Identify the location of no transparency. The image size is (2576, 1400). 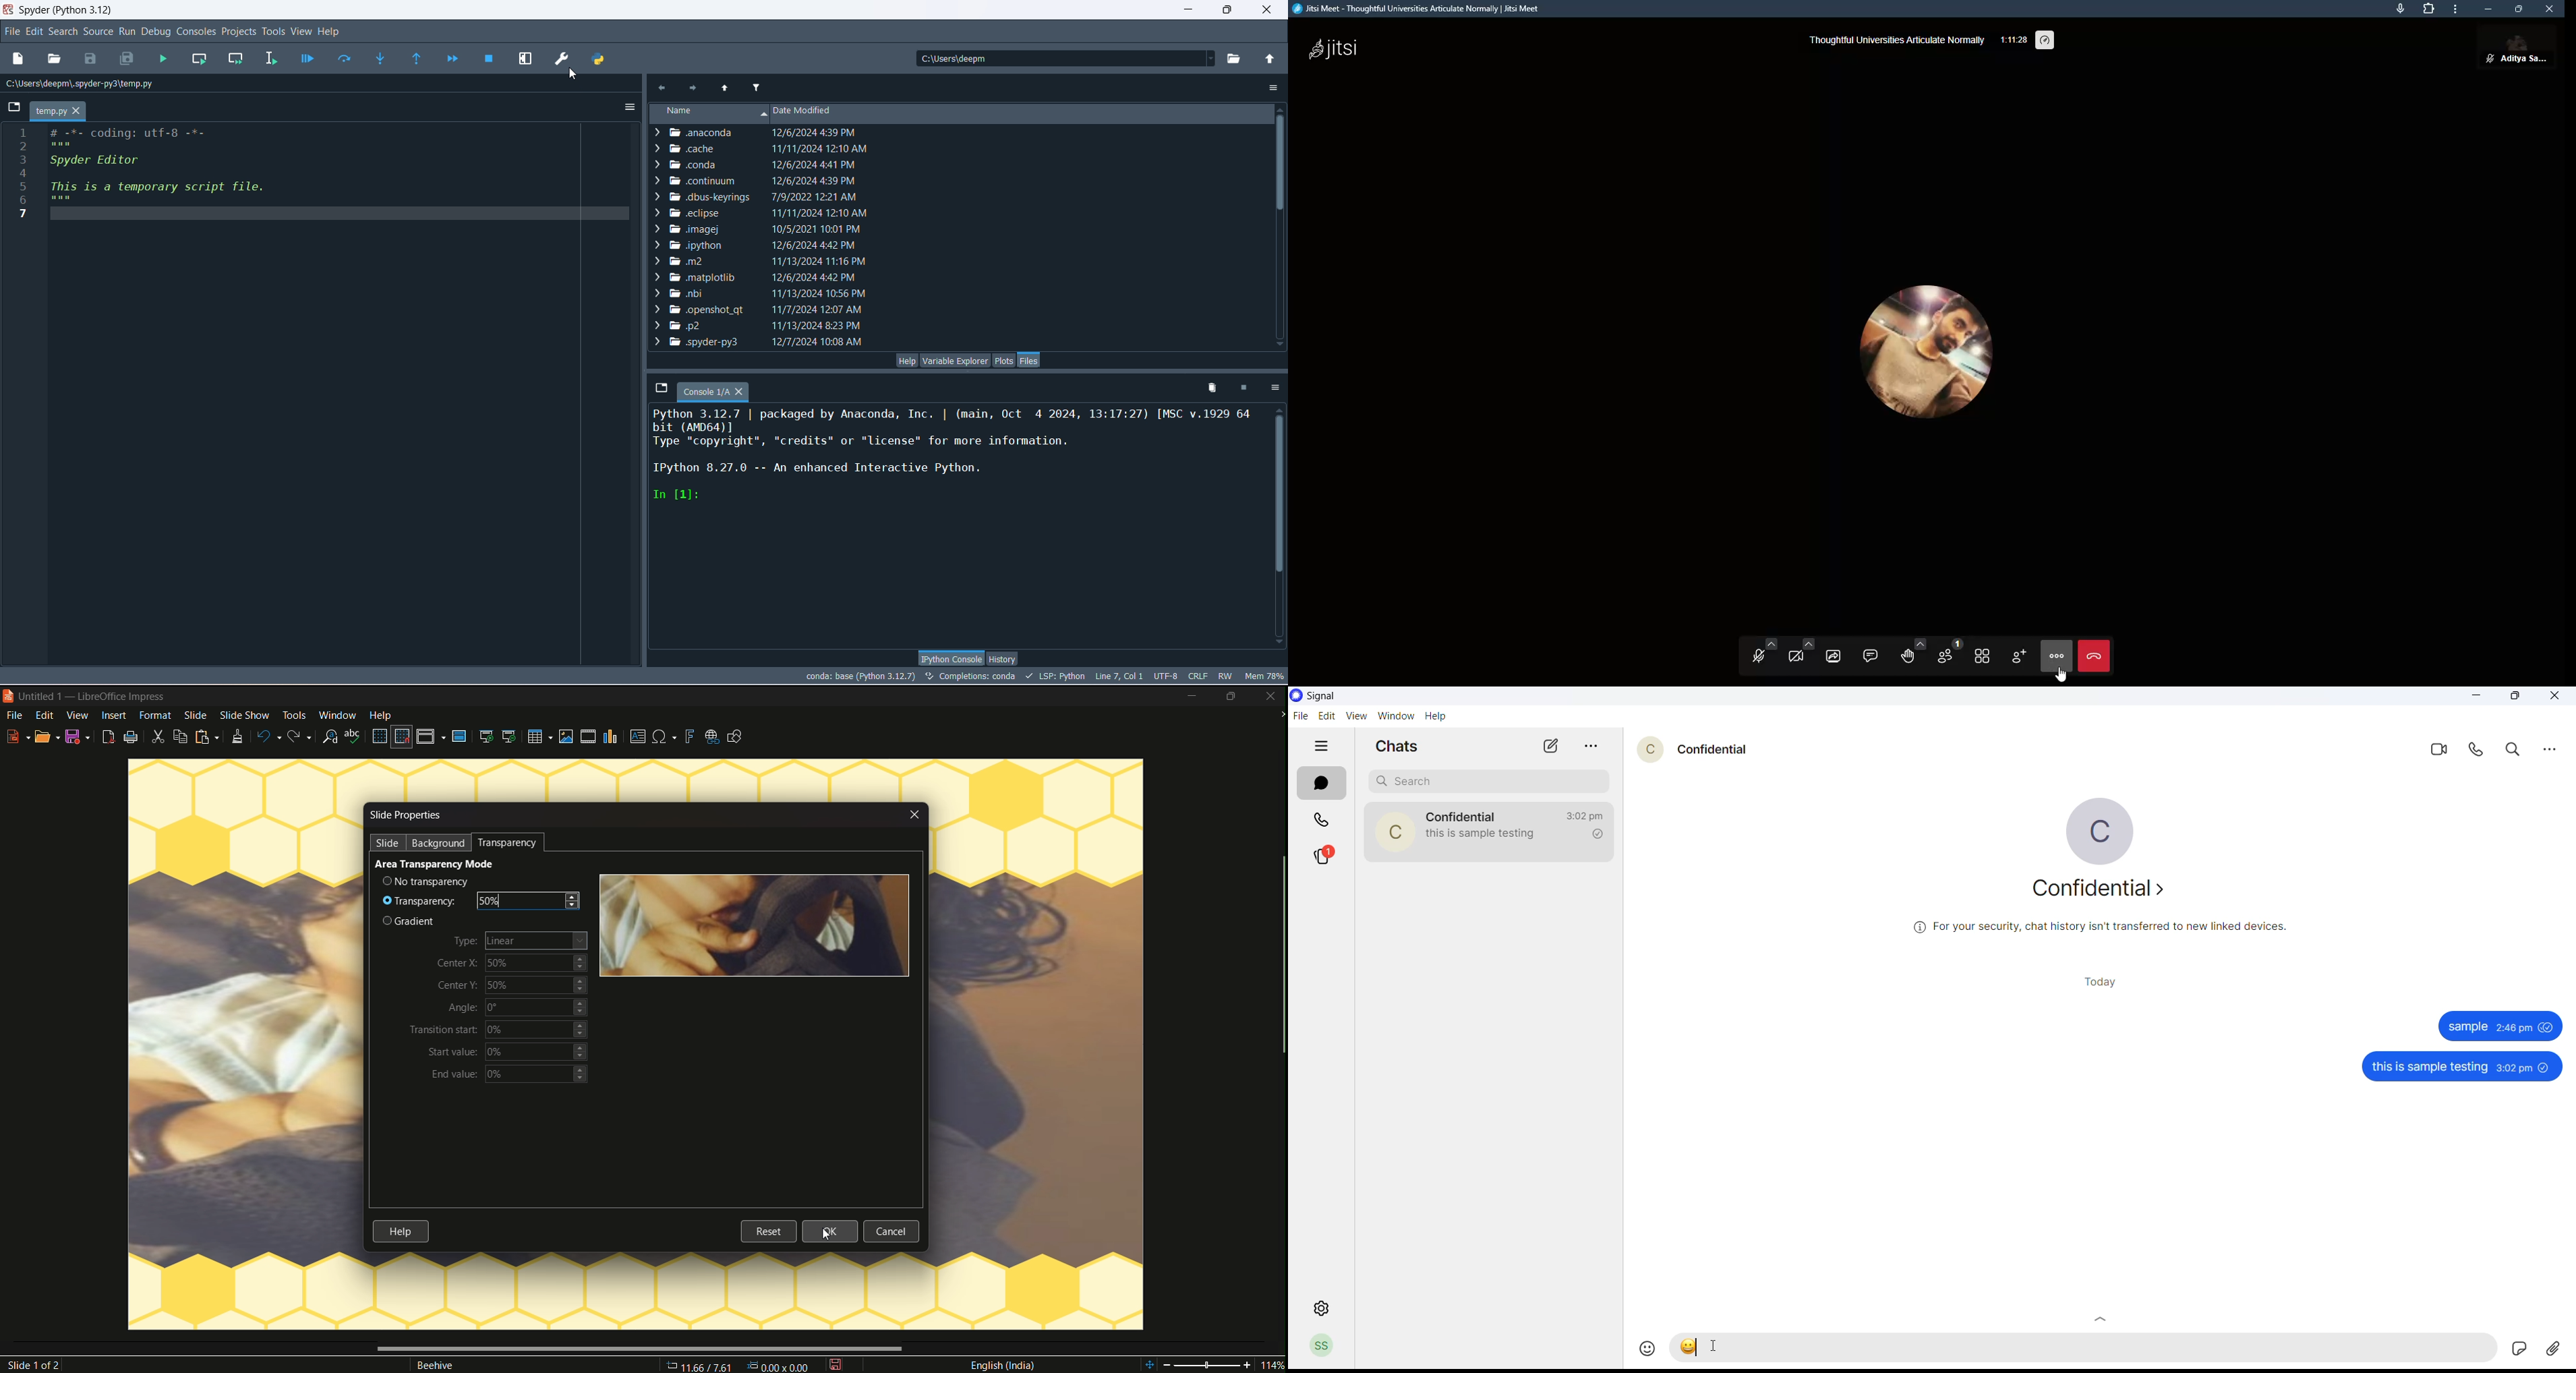
(429, 881).